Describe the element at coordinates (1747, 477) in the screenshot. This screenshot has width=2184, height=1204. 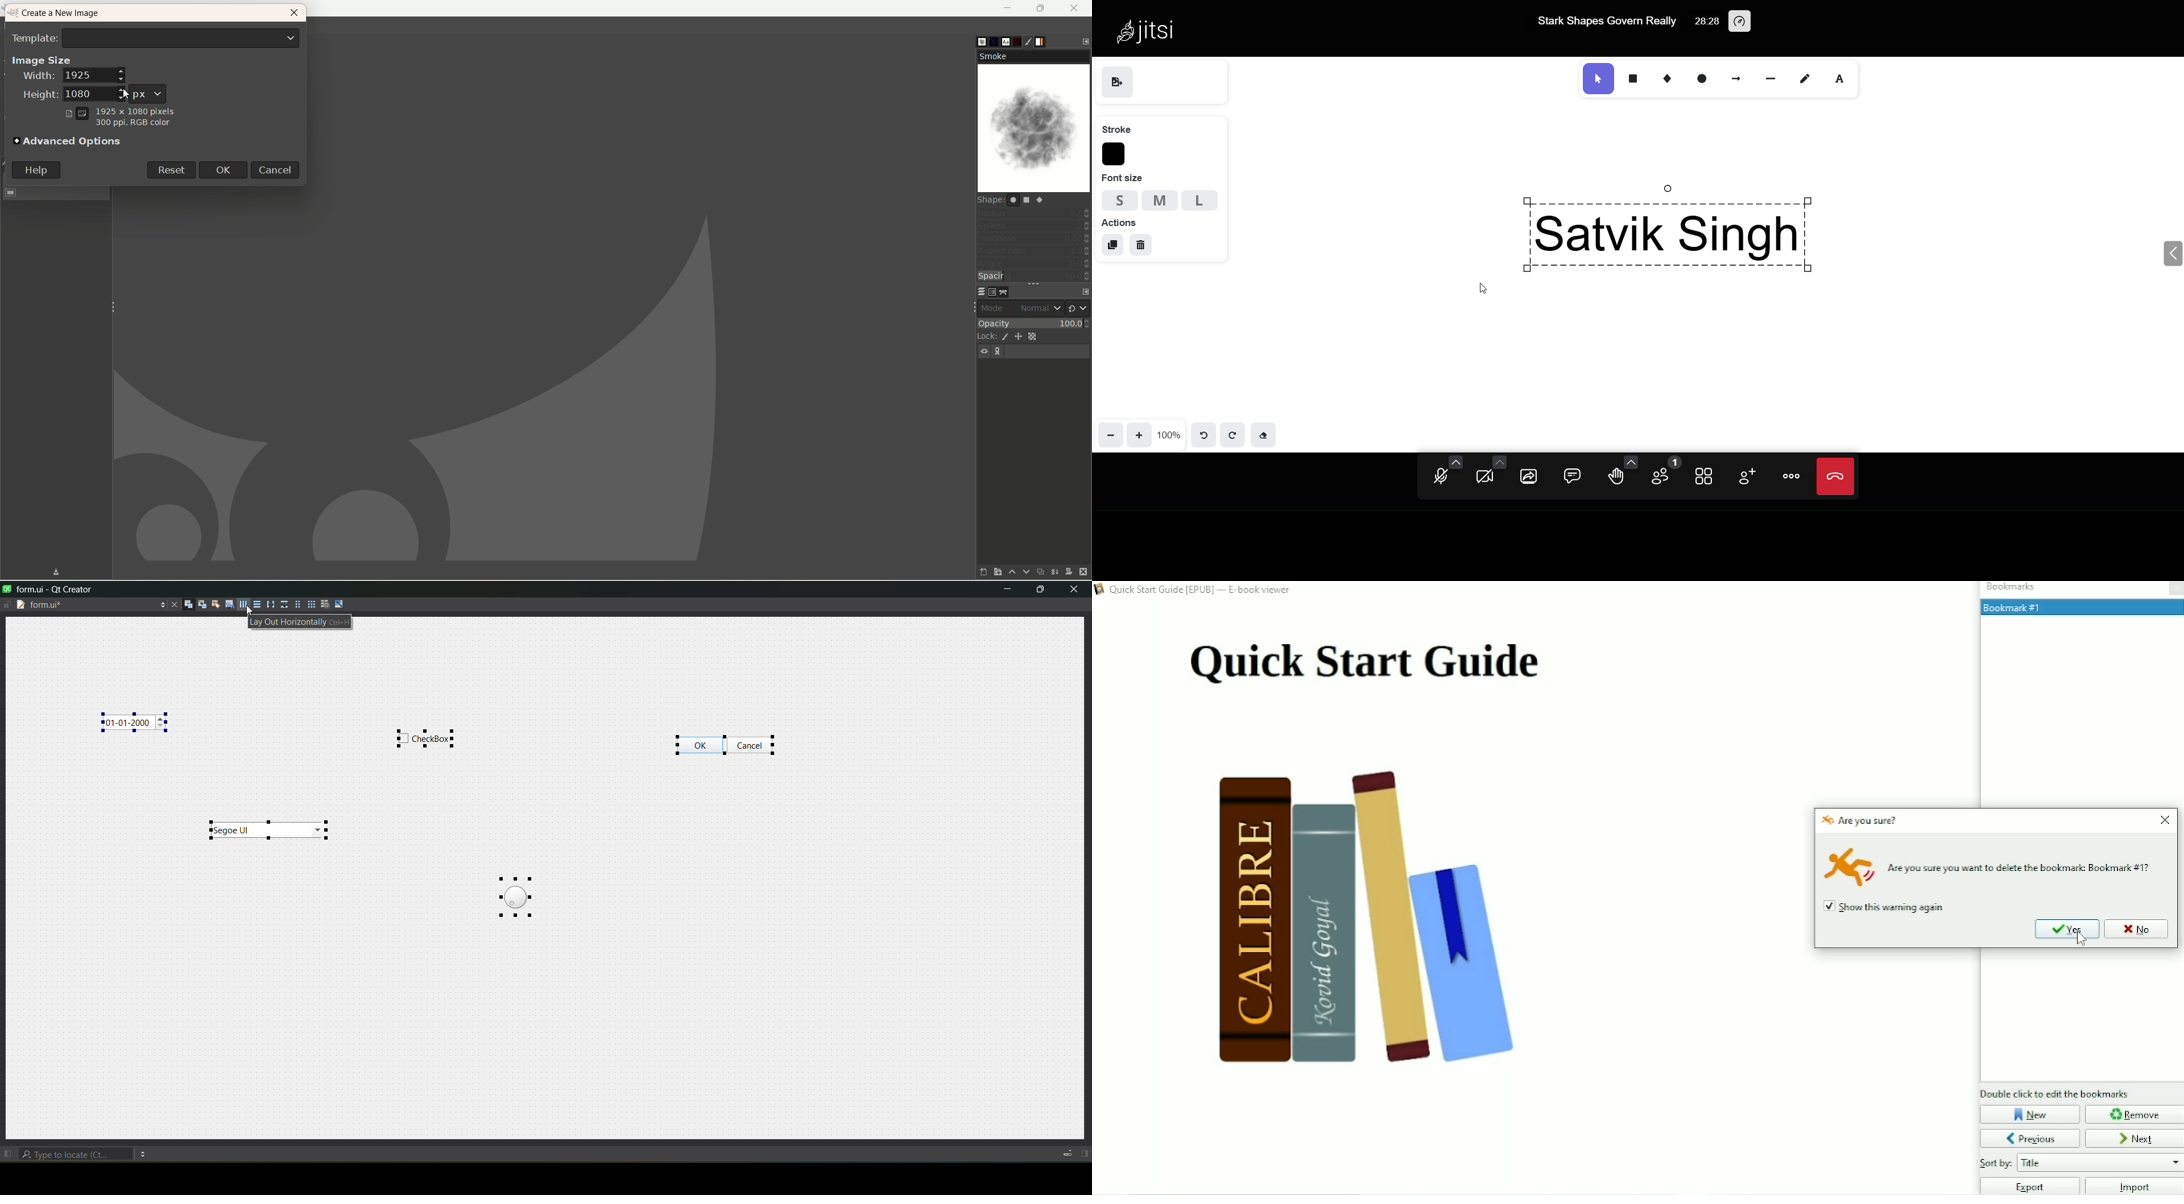
I see `invite people` at that location.